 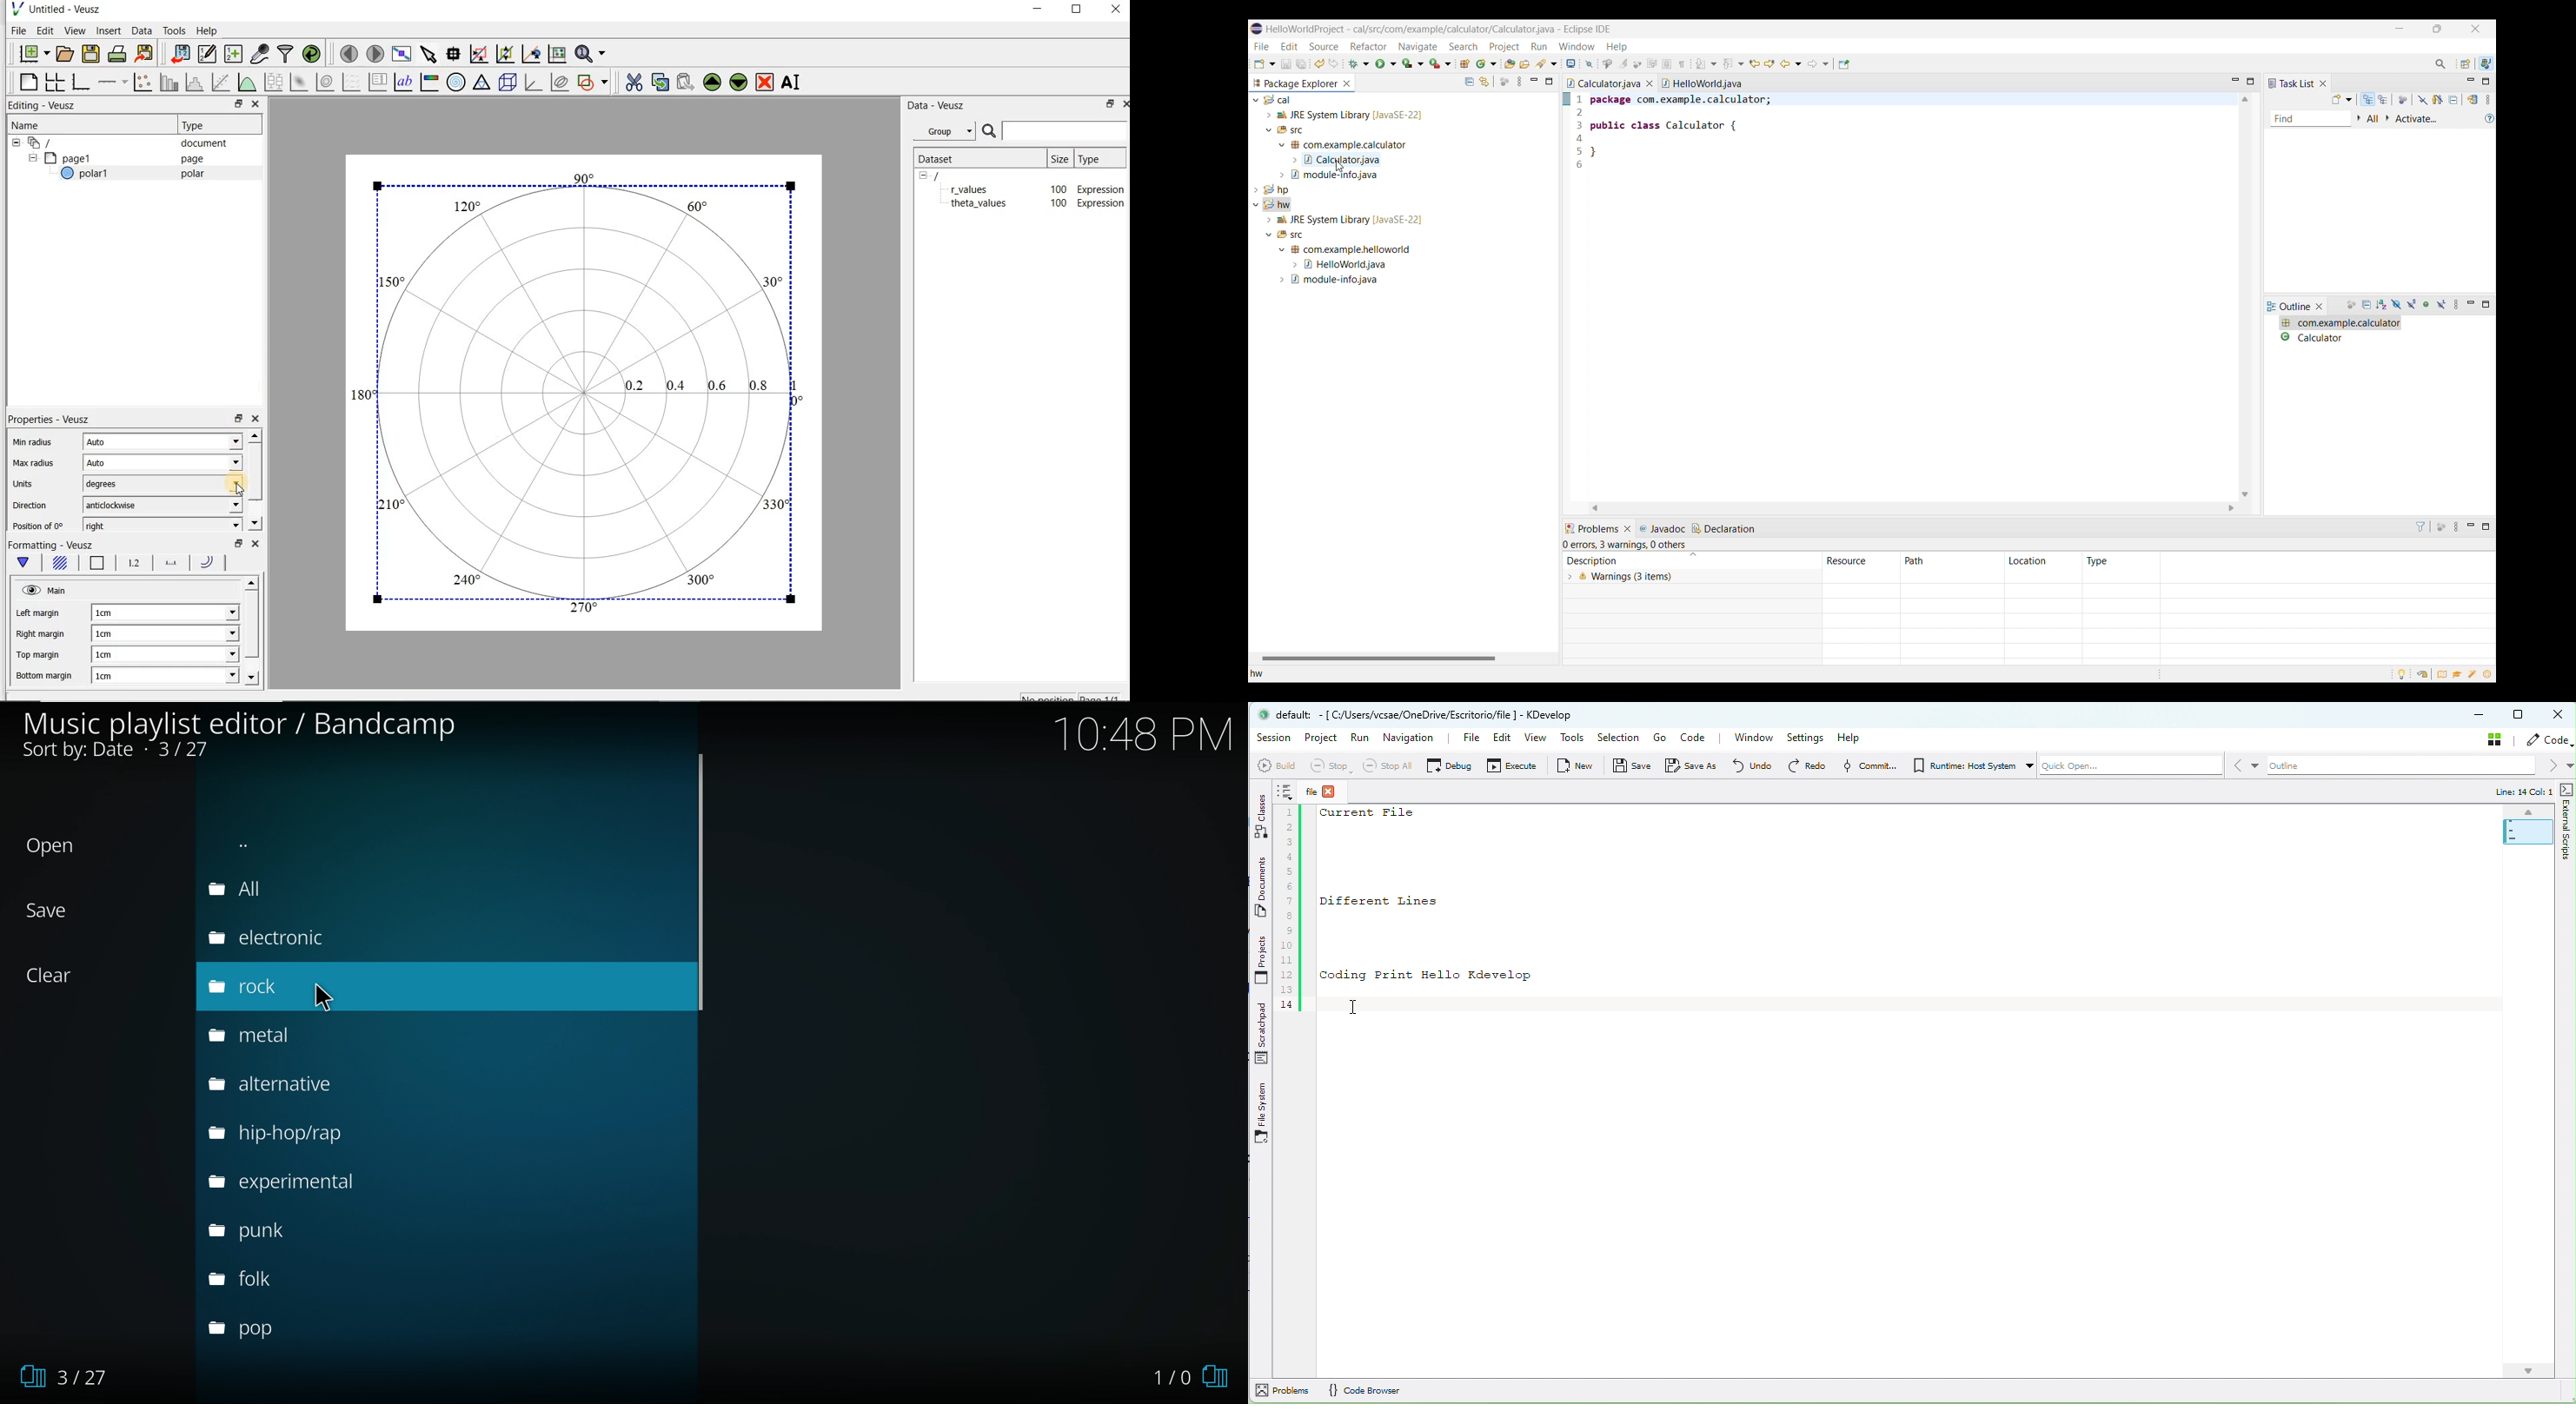 What do you see at coordinates (1484, 81) in the screenshot?
I see `Link with editor` at bounding box center [1484, 81].